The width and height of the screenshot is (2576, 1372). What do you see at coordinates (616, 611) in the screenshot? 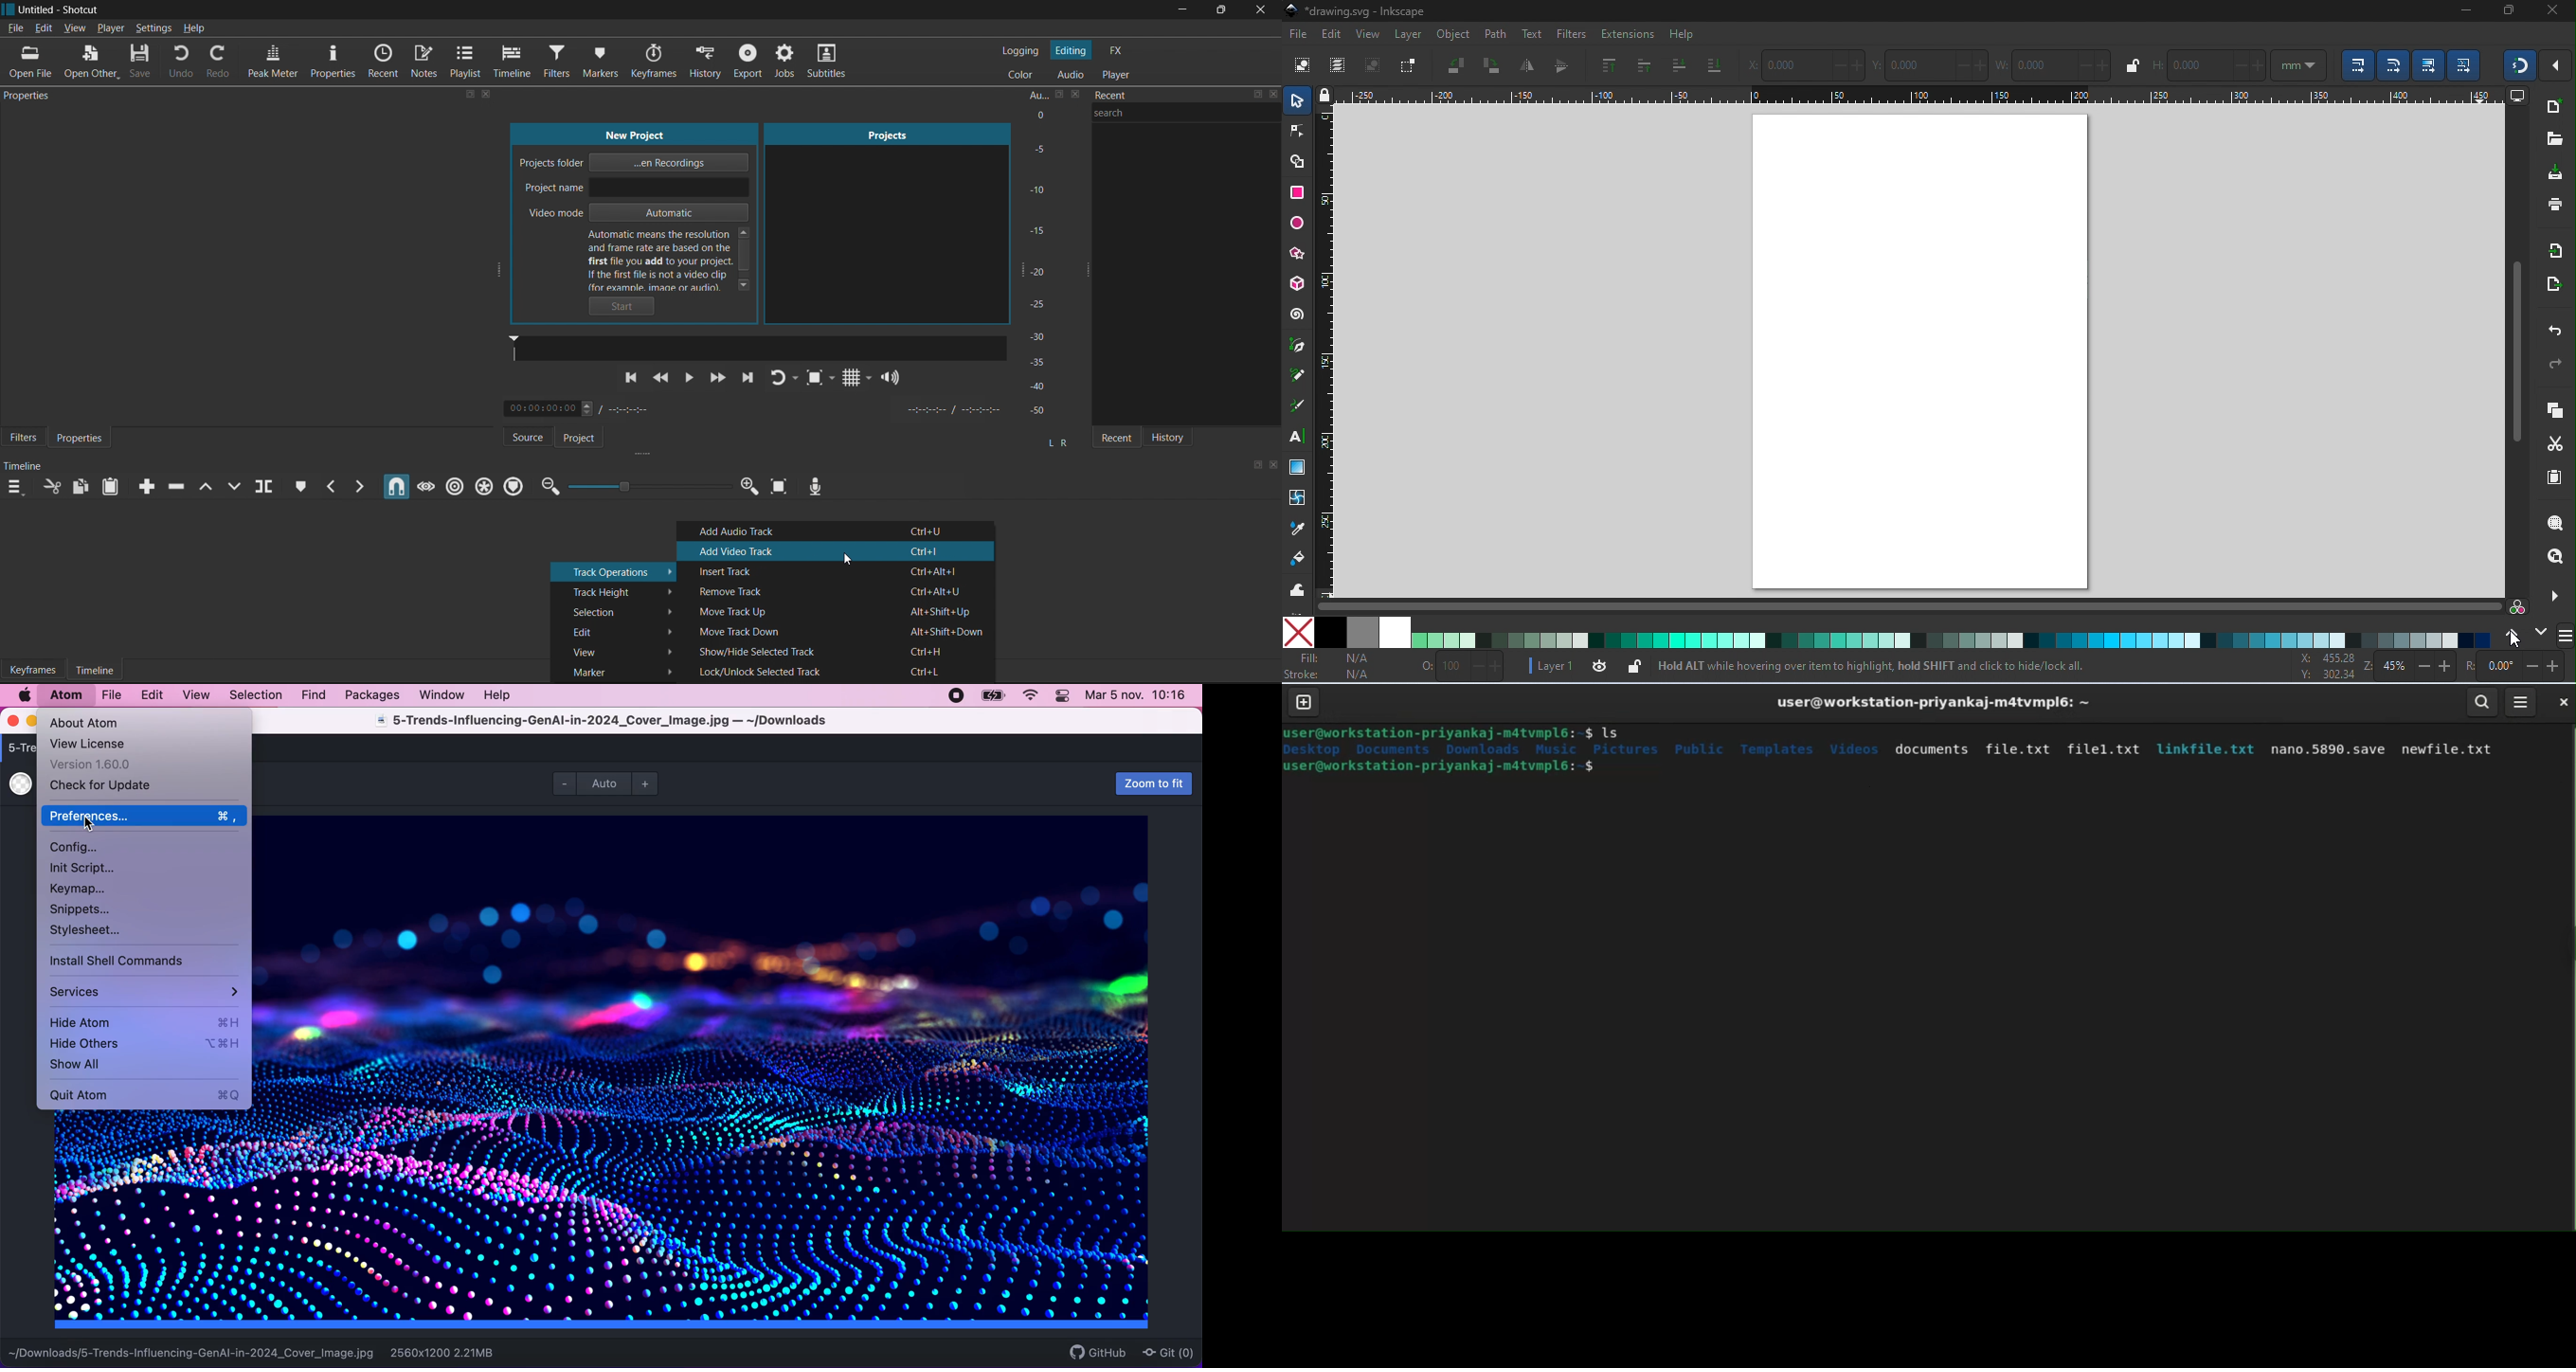
I see `Selection` at bounding box center [616, 611].